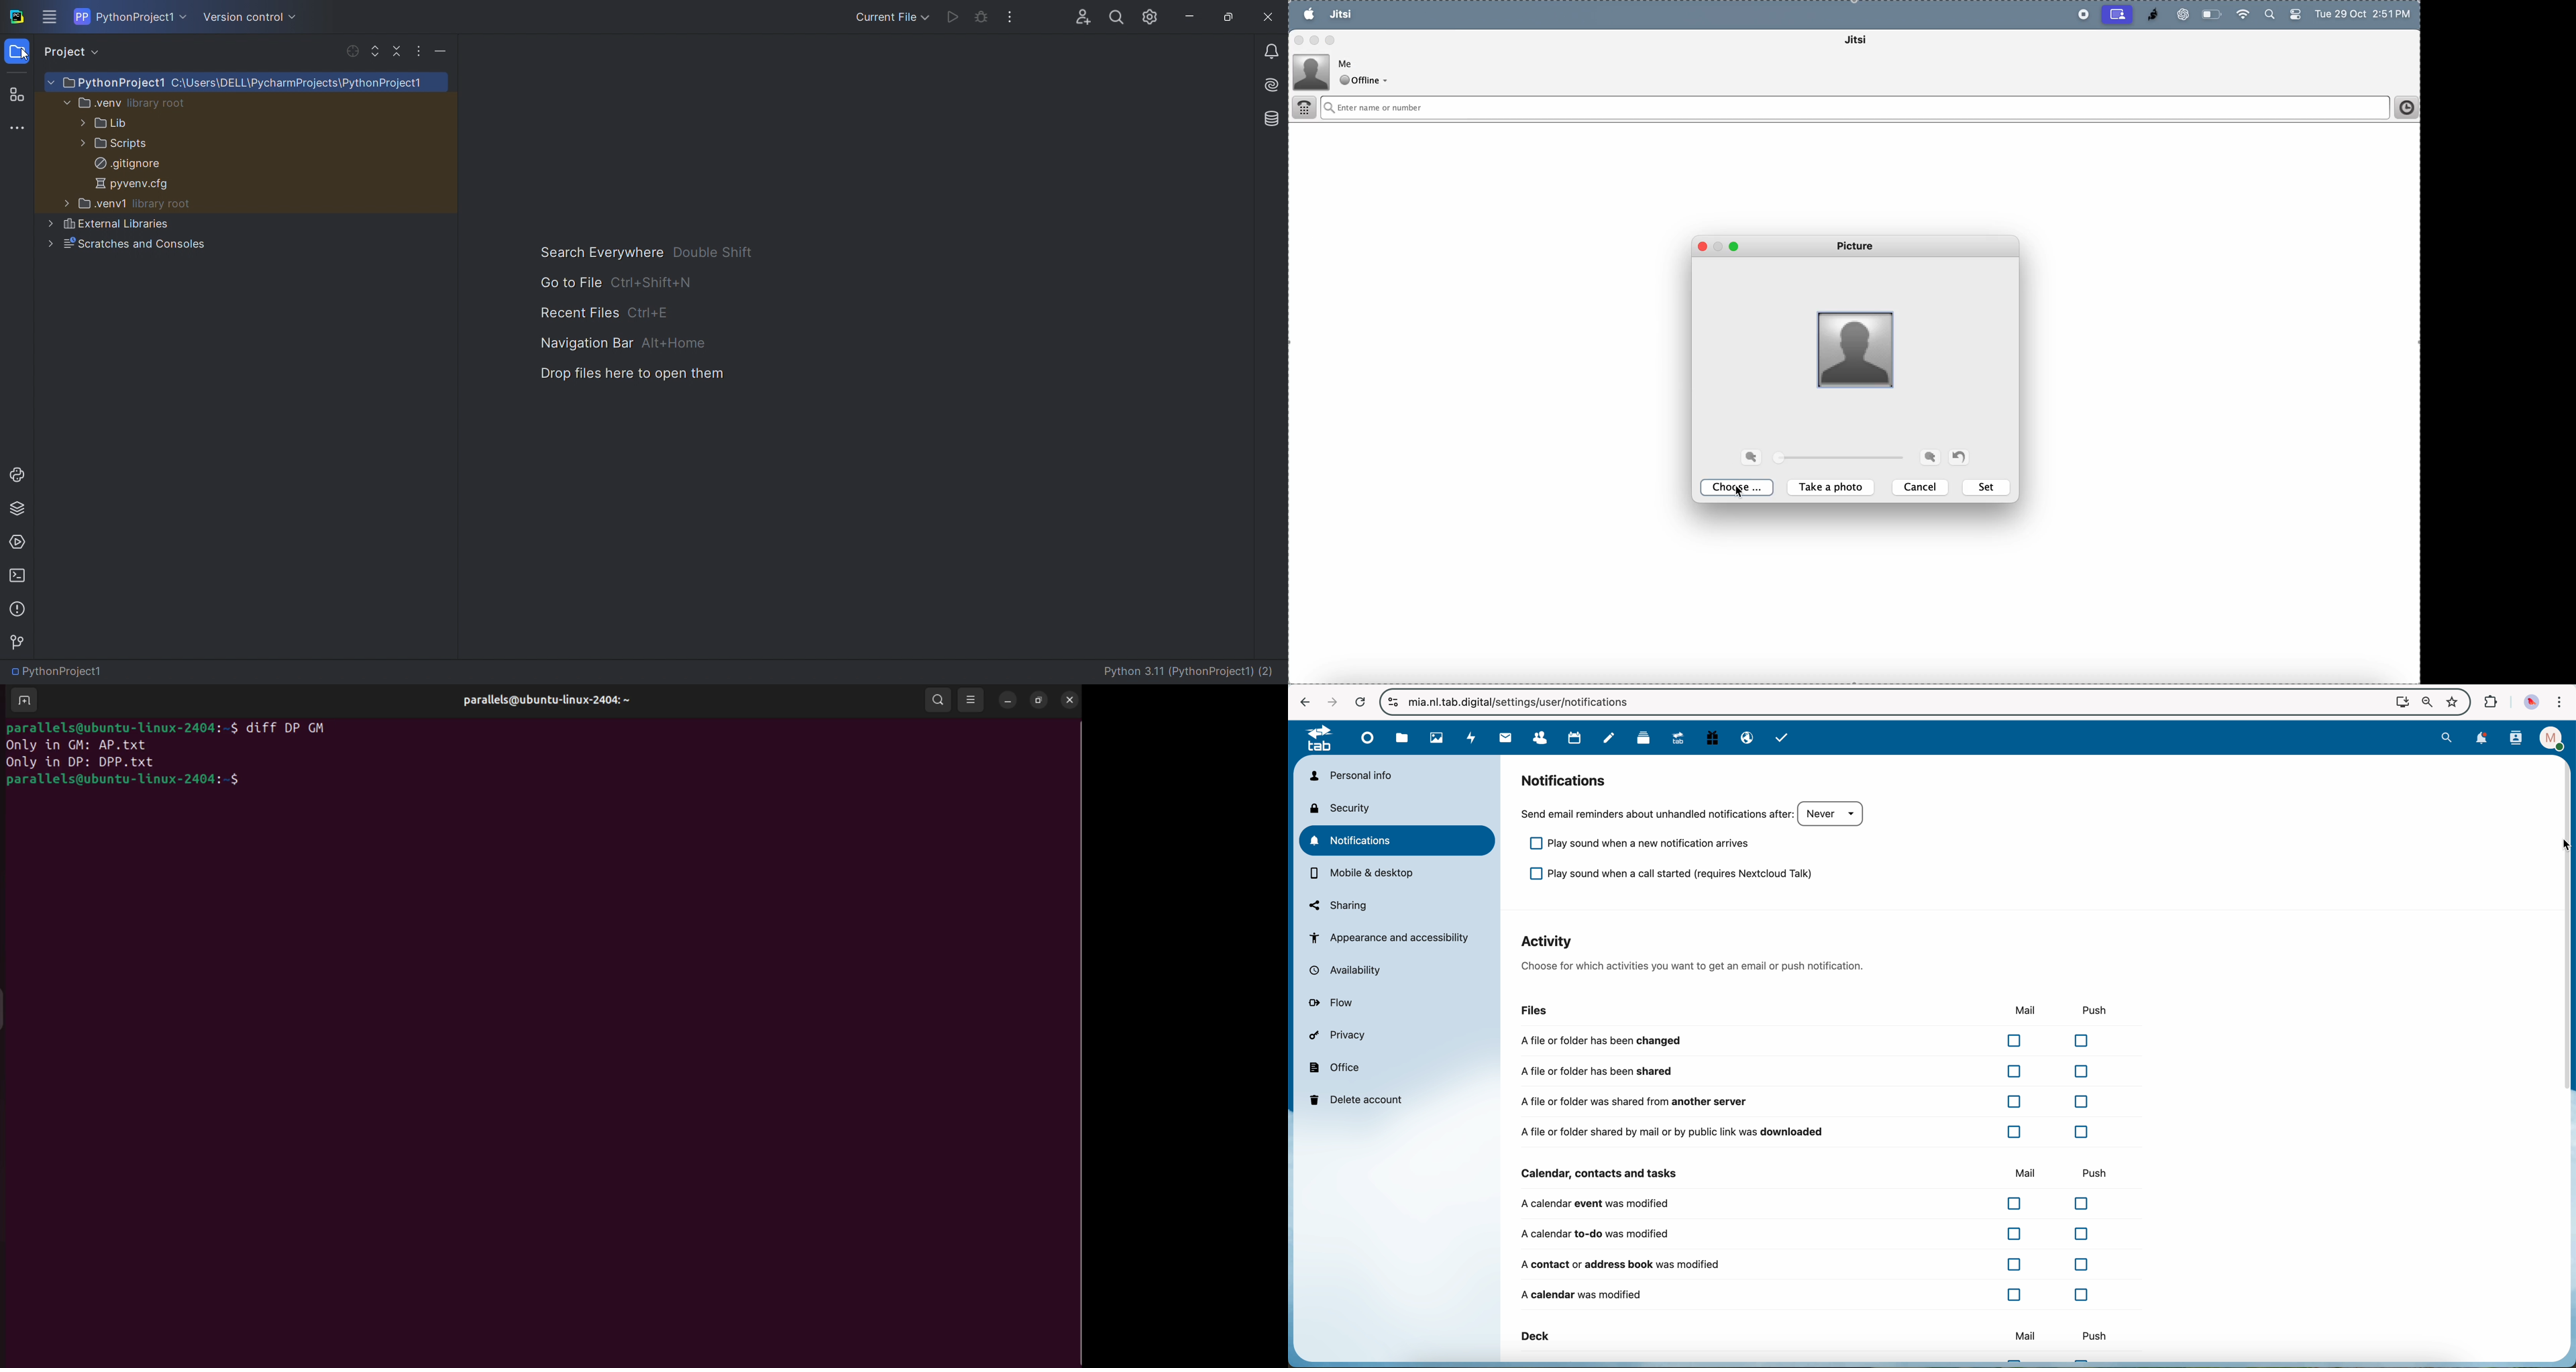 The width and height of the screenshot is (2576, 1372). What do you see at coordinates (1393, 702) in the screenshot?
I see `controls` at bounding box center [1393, 702].